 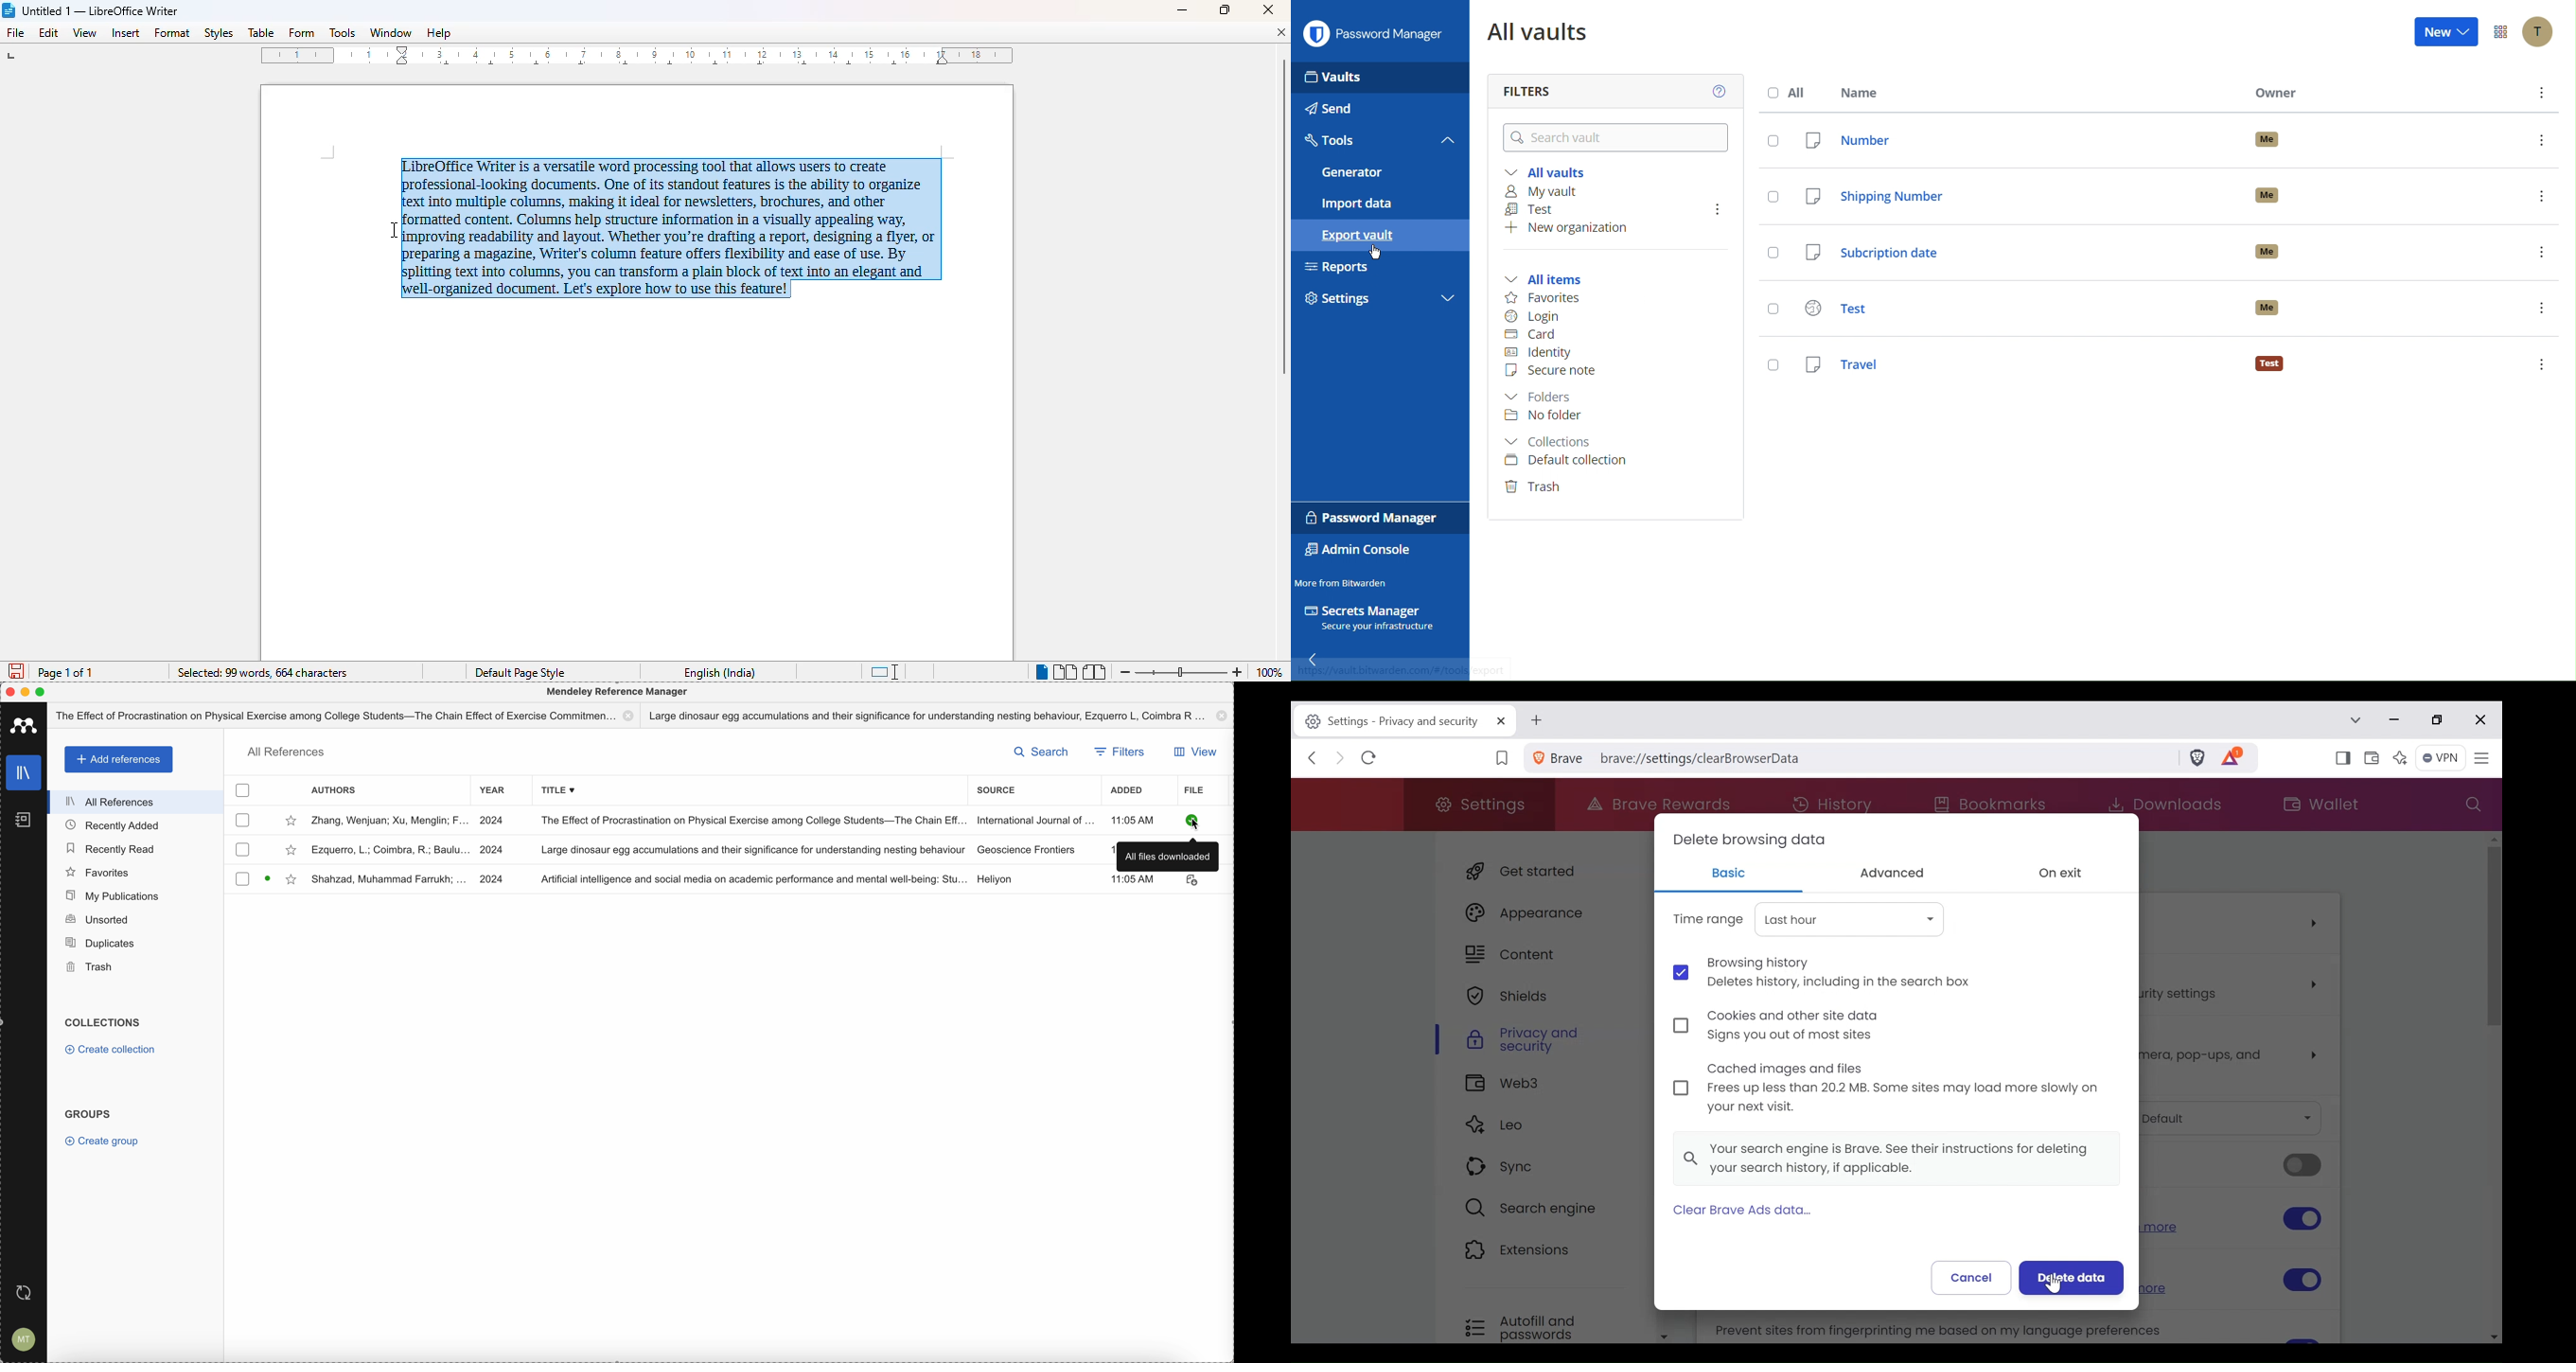 What do you see at coordinates (391, 32) in the screenshot?
I see `window` at bounding box center [391, 32].